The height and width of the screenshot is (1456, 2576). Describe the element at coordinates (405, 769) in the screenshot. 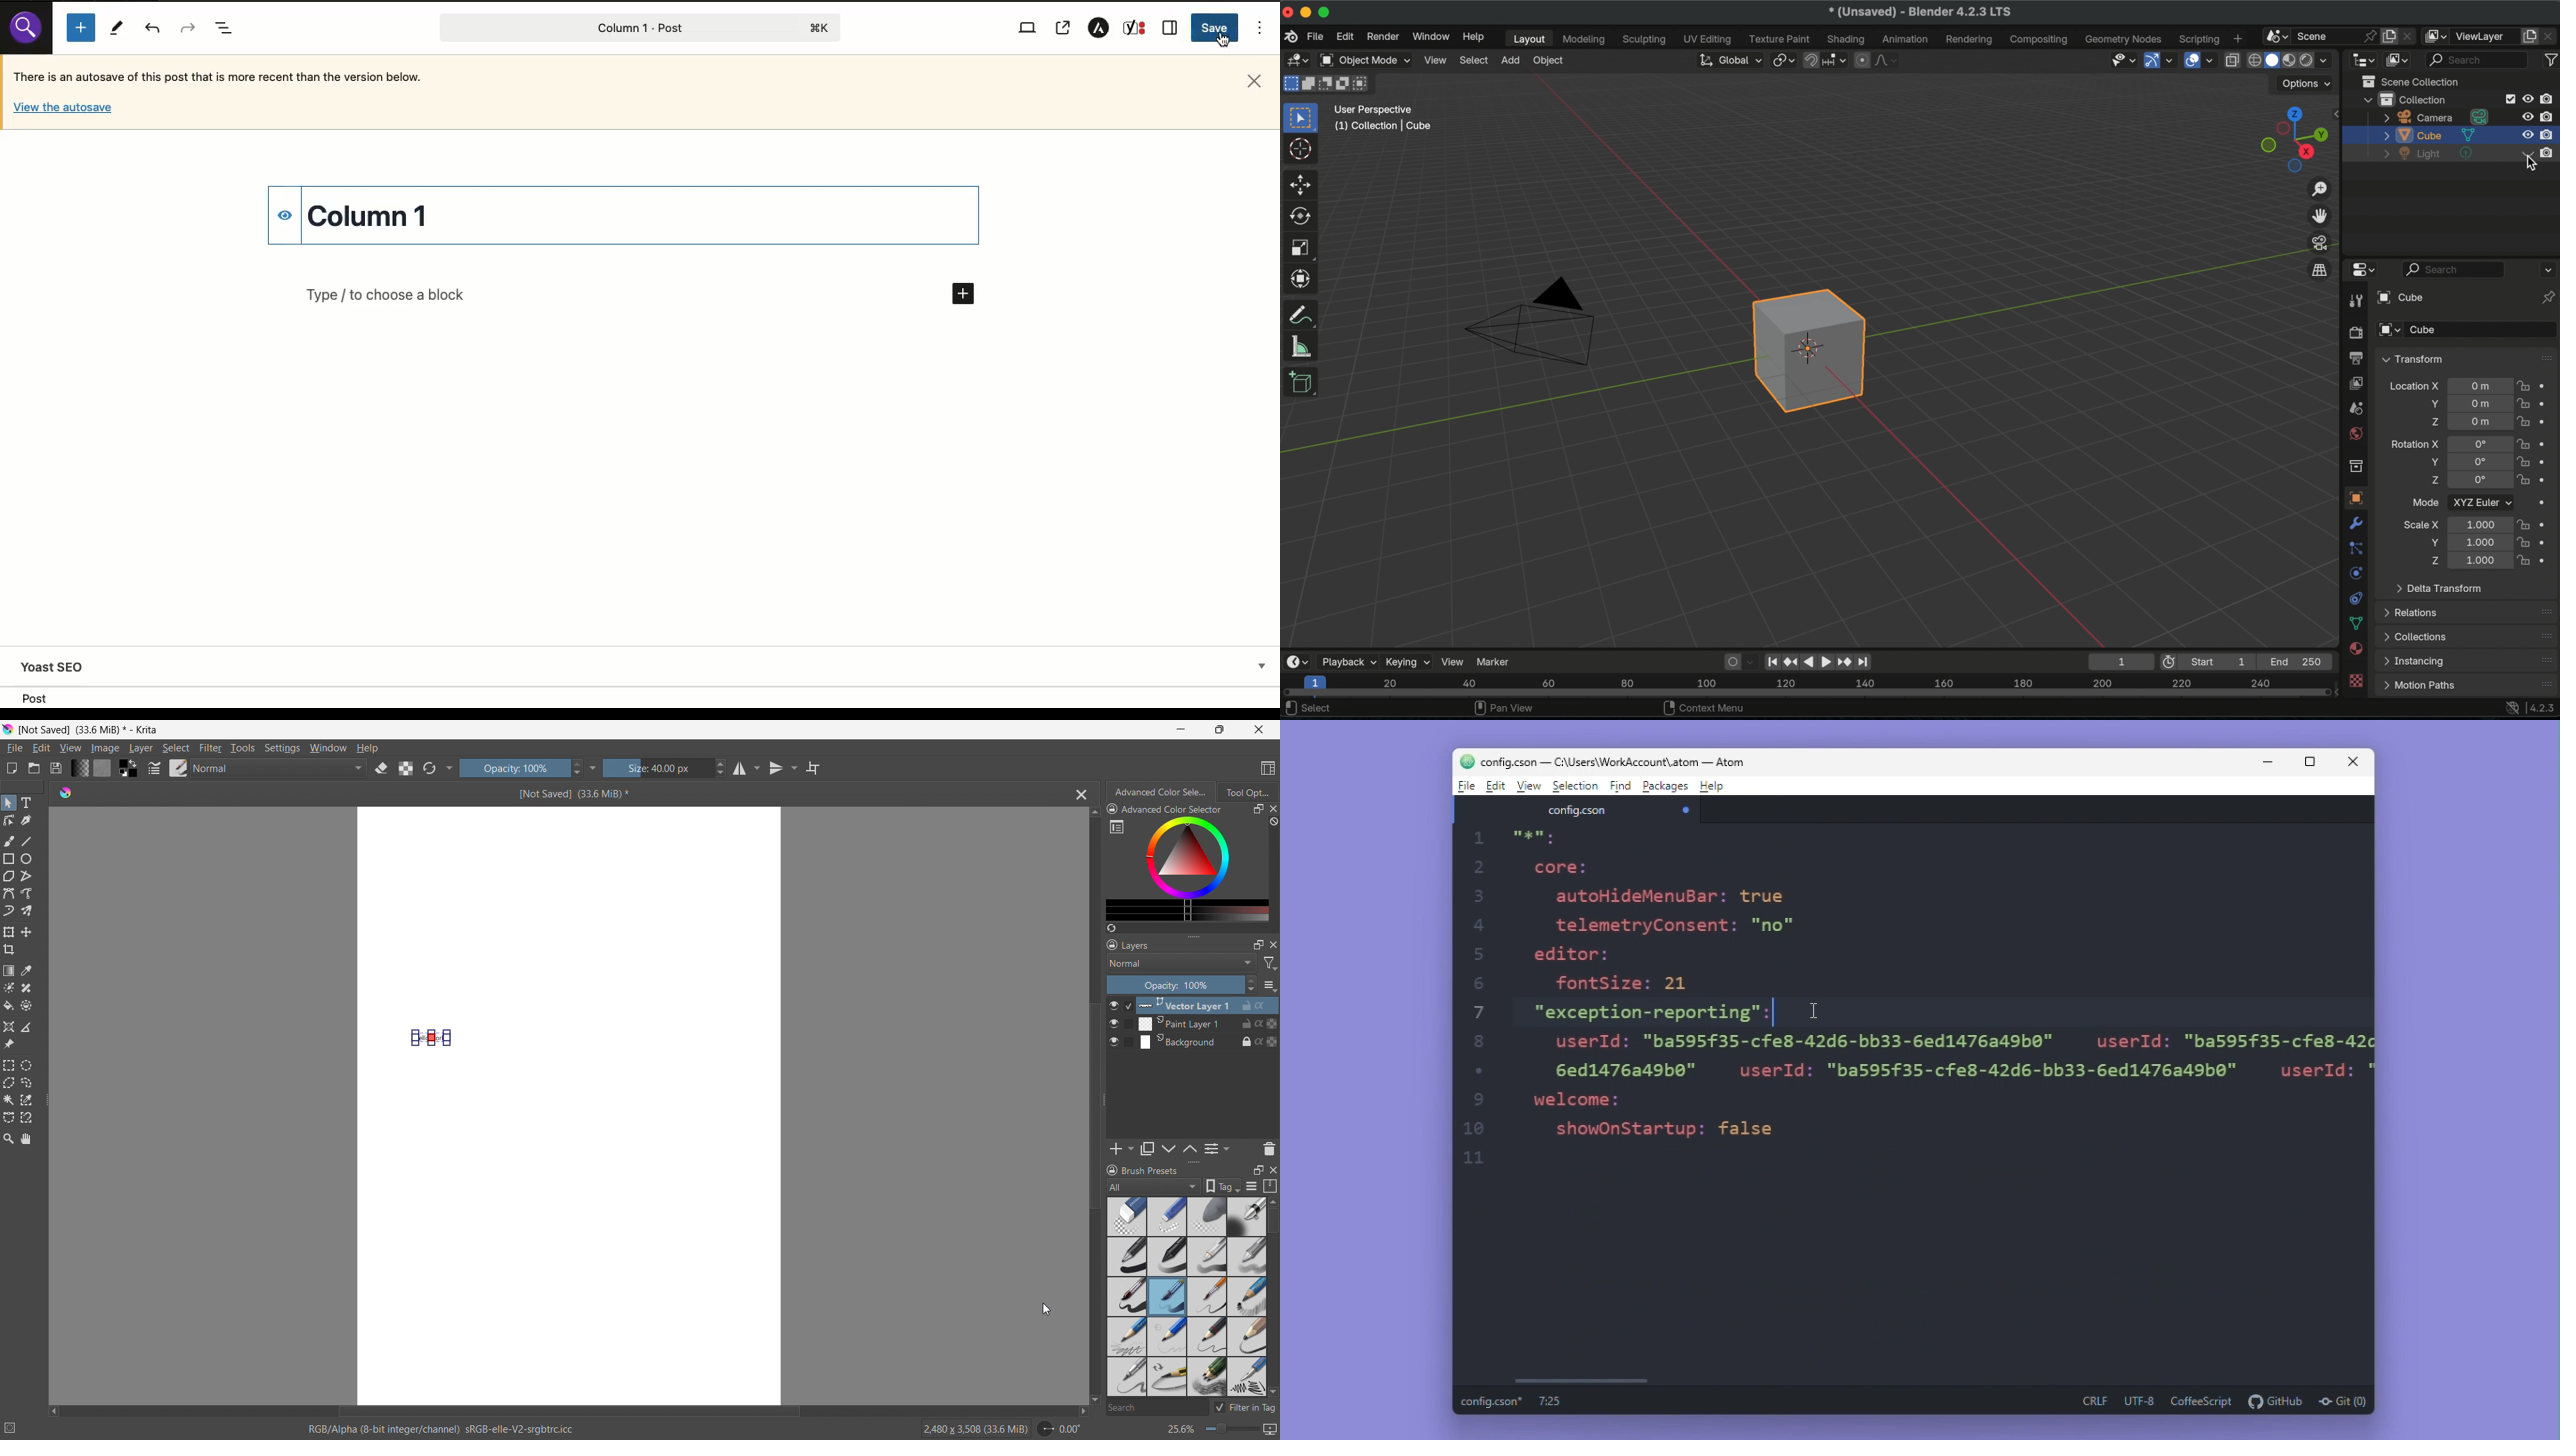

I see `preserve alpha` at that location.